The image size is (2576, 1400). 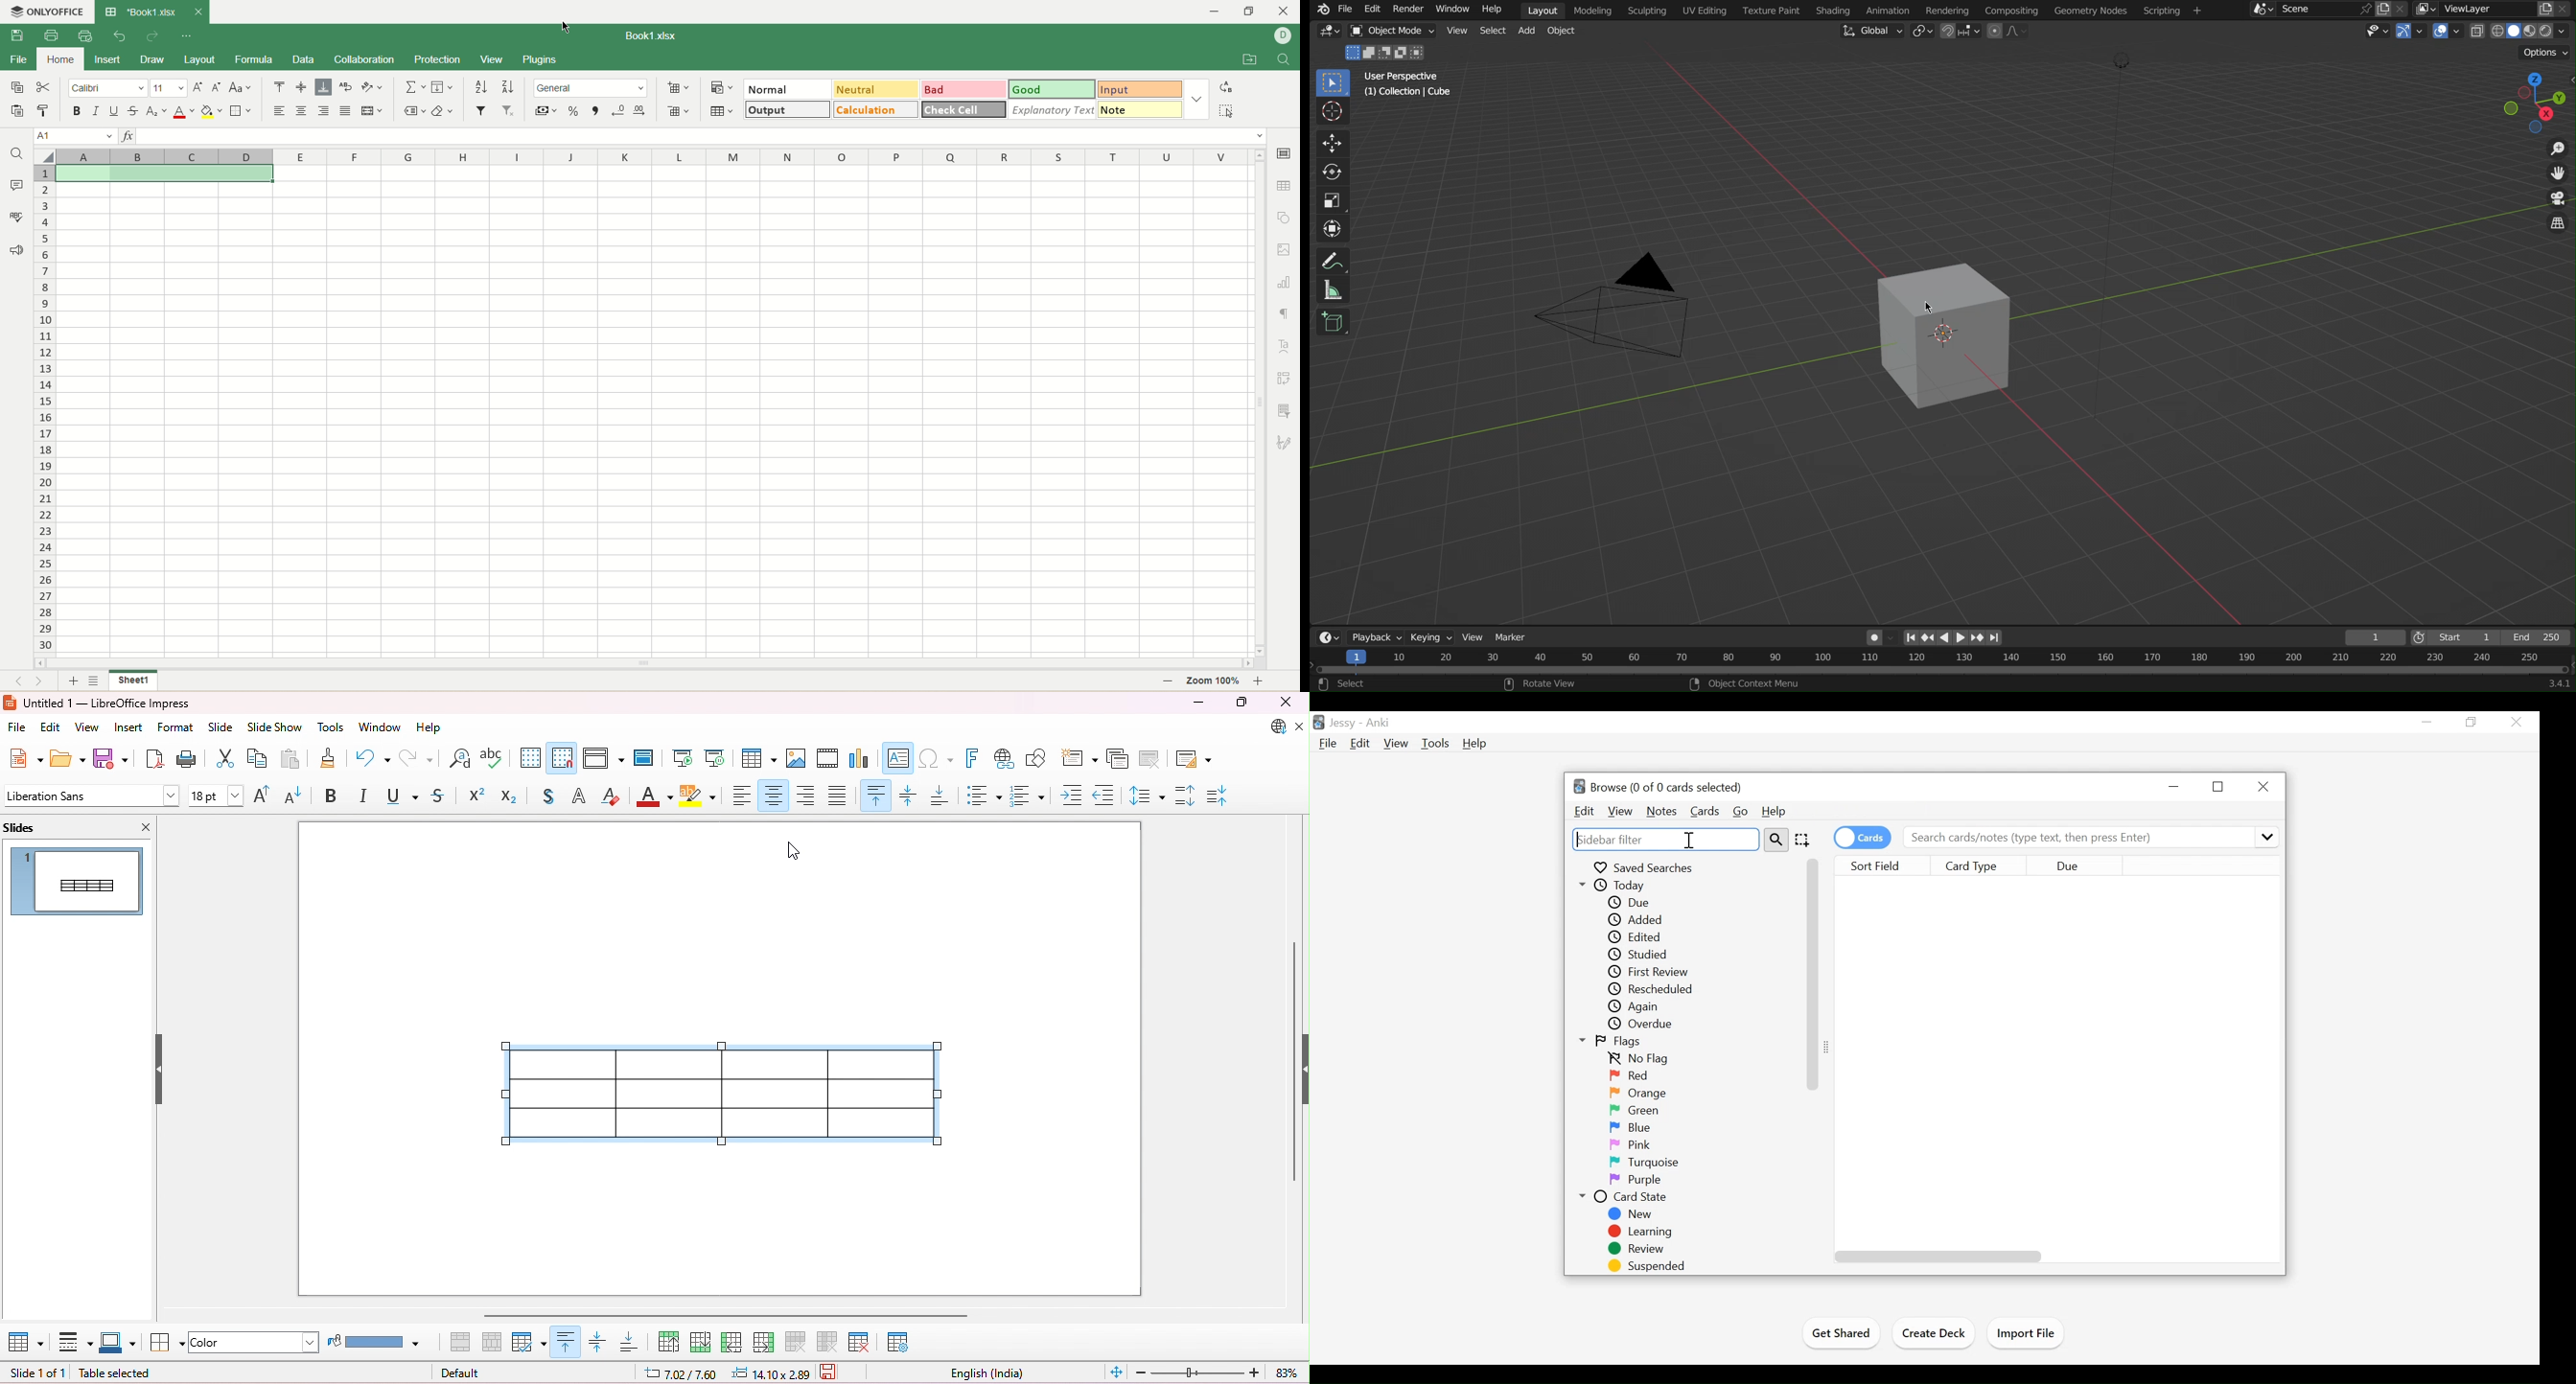 What do you see at coordinates (1028, 795) in the screenshot?
I see `numbered style` at bounding box center [1028, 795].